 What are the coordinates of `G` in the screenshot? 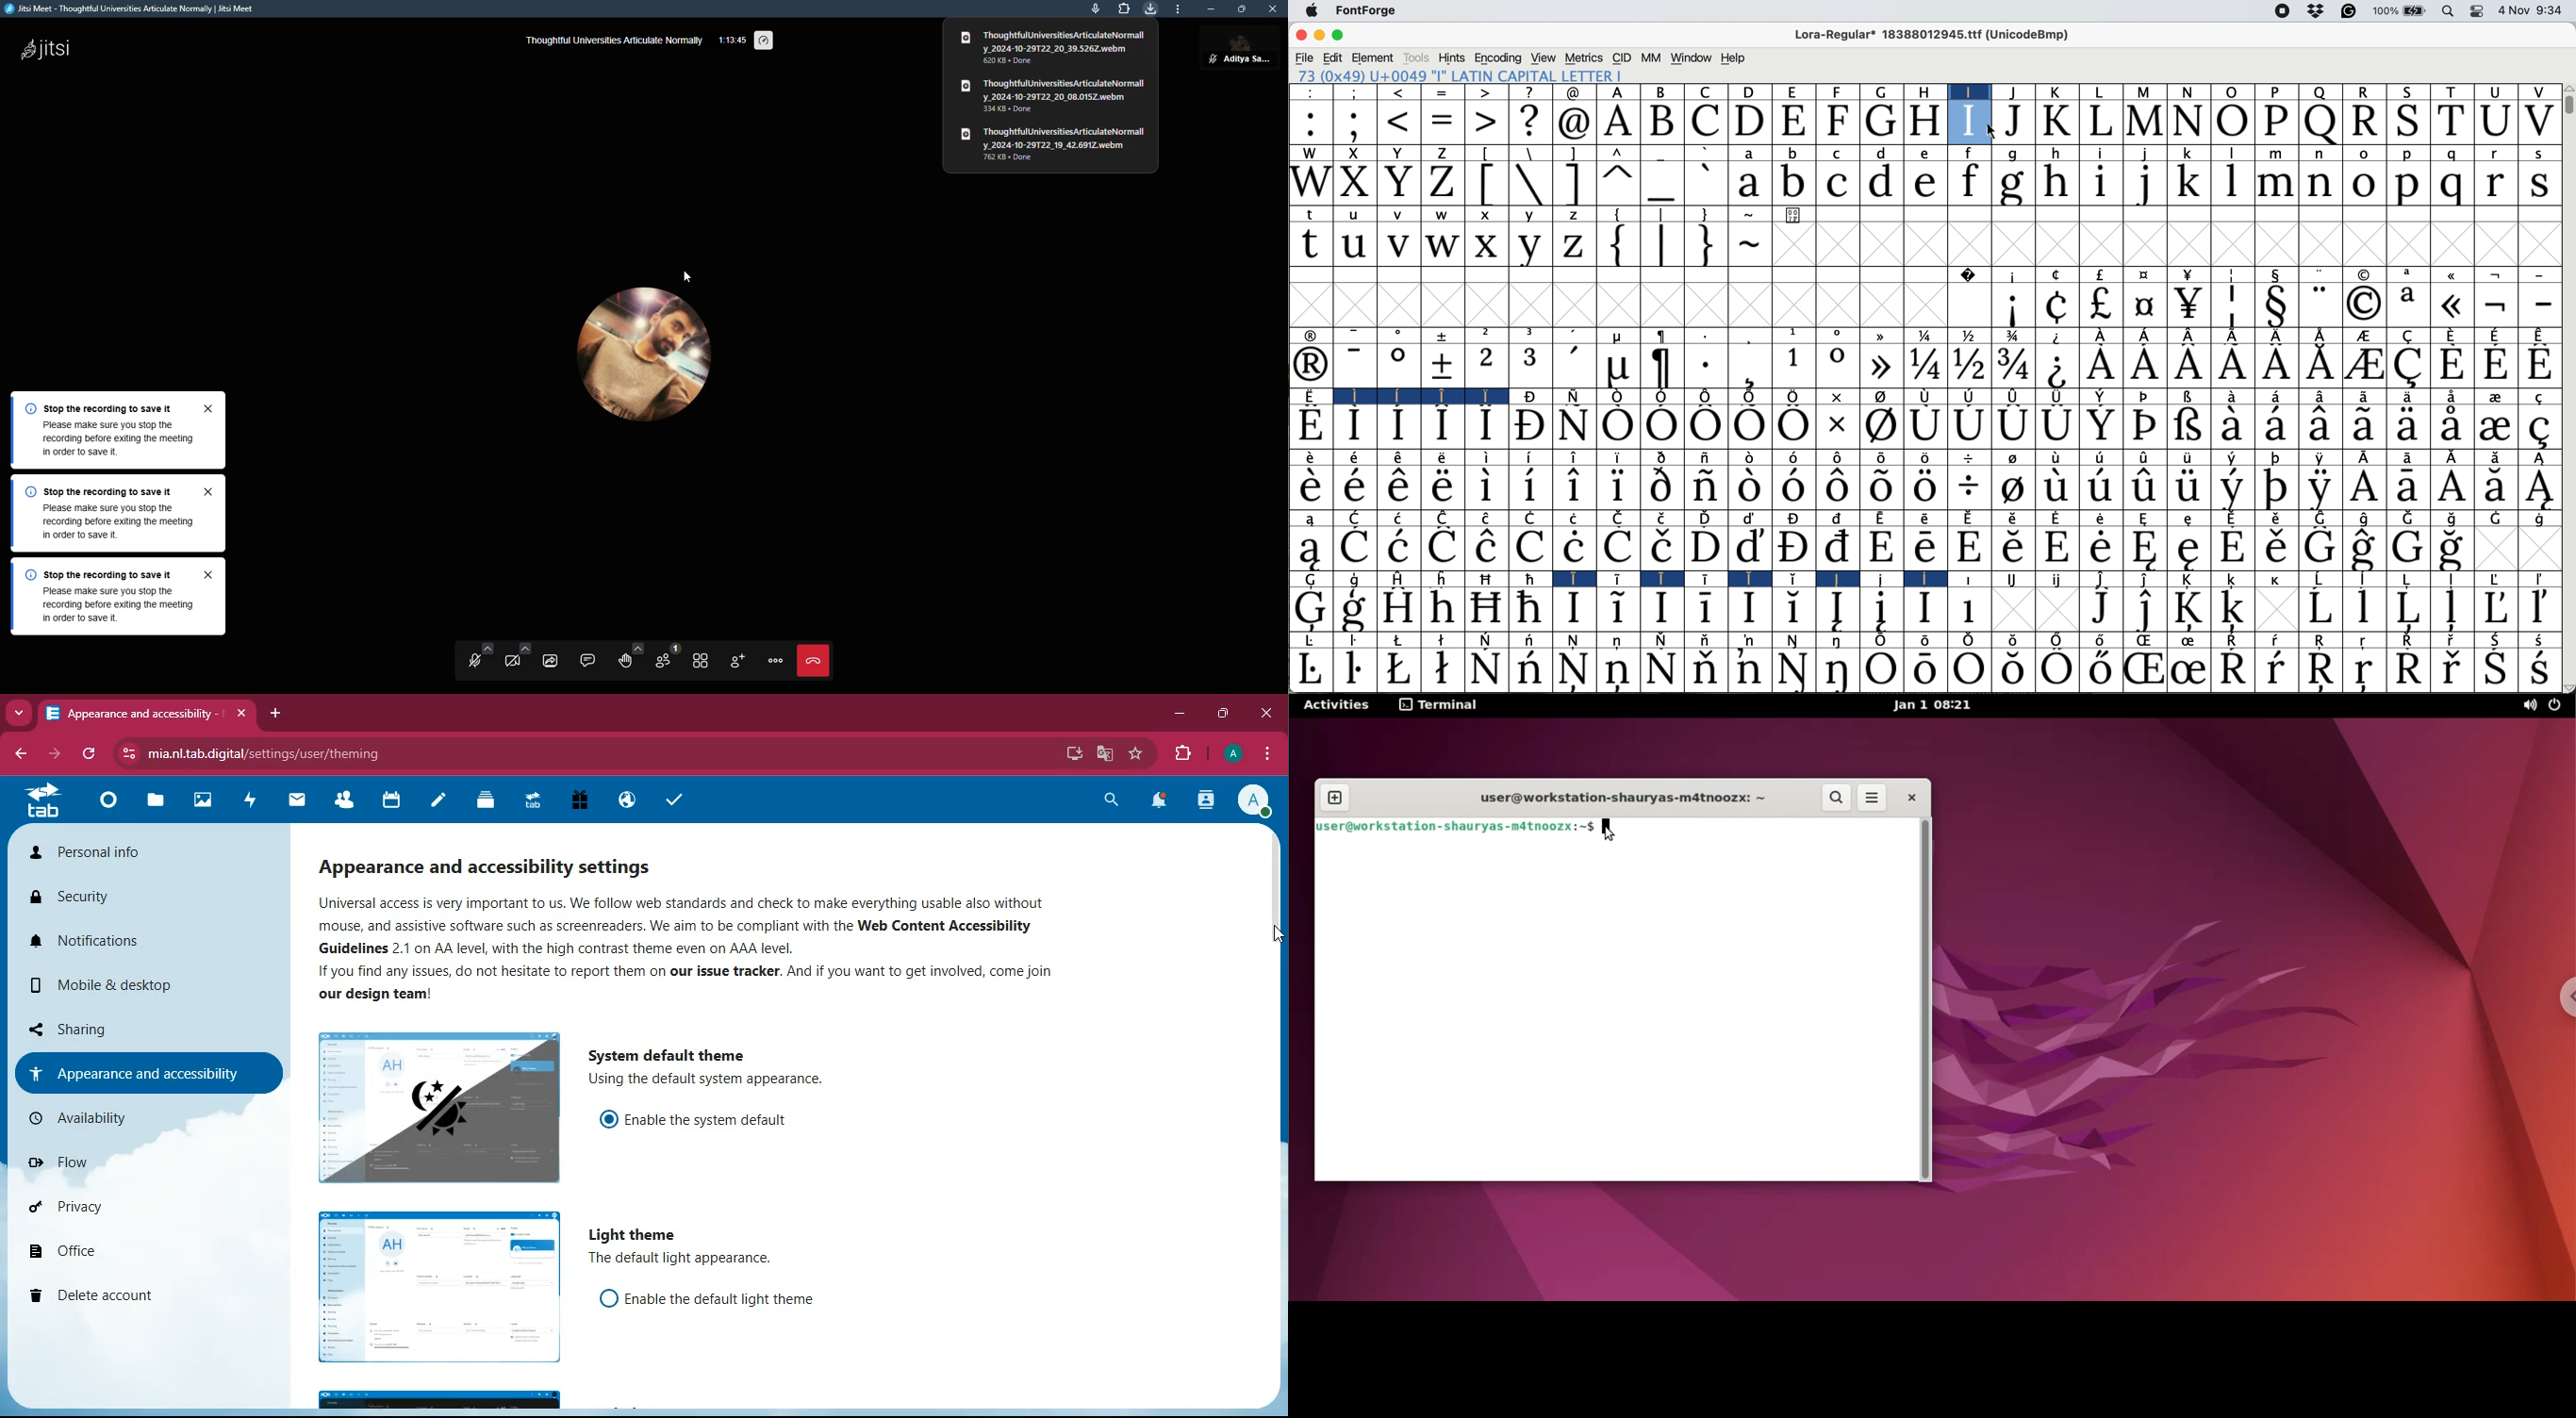 It's located at (1885, 92).